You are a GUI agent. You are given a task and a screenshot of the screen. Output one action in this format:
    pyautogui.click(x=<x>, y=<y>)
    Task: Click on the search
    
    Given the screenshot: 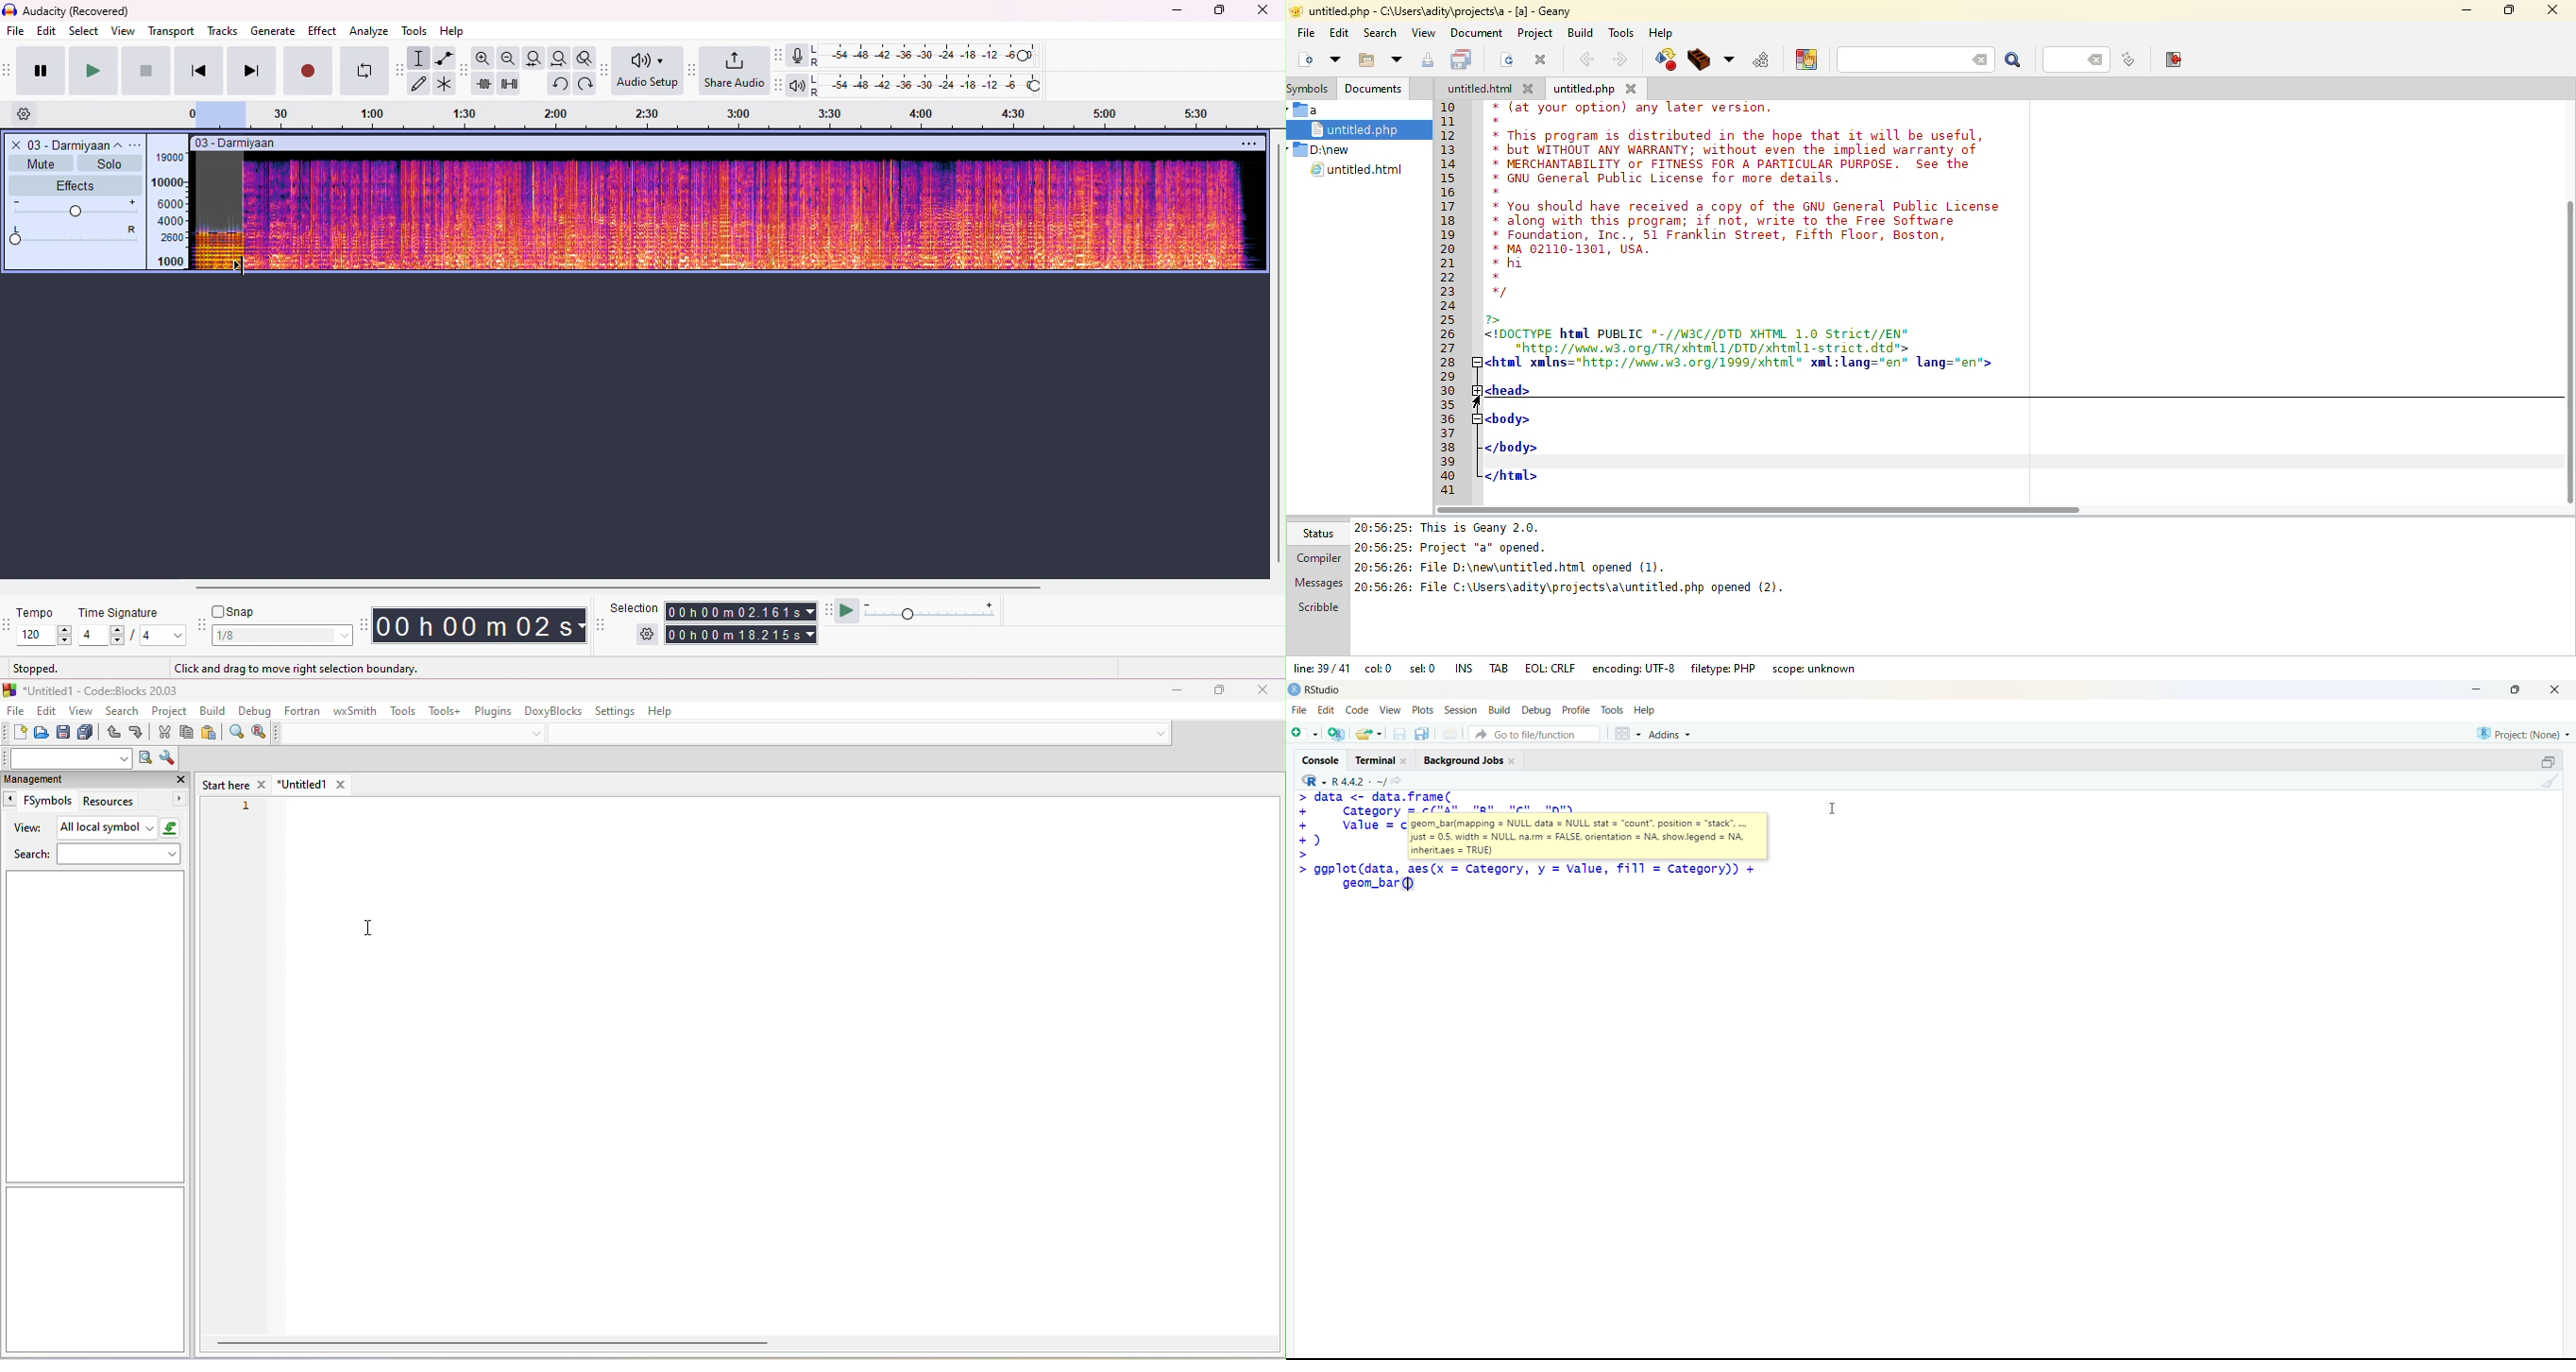 What is the action you would take?
    pyautogui.click(x=1896, y=60)
    